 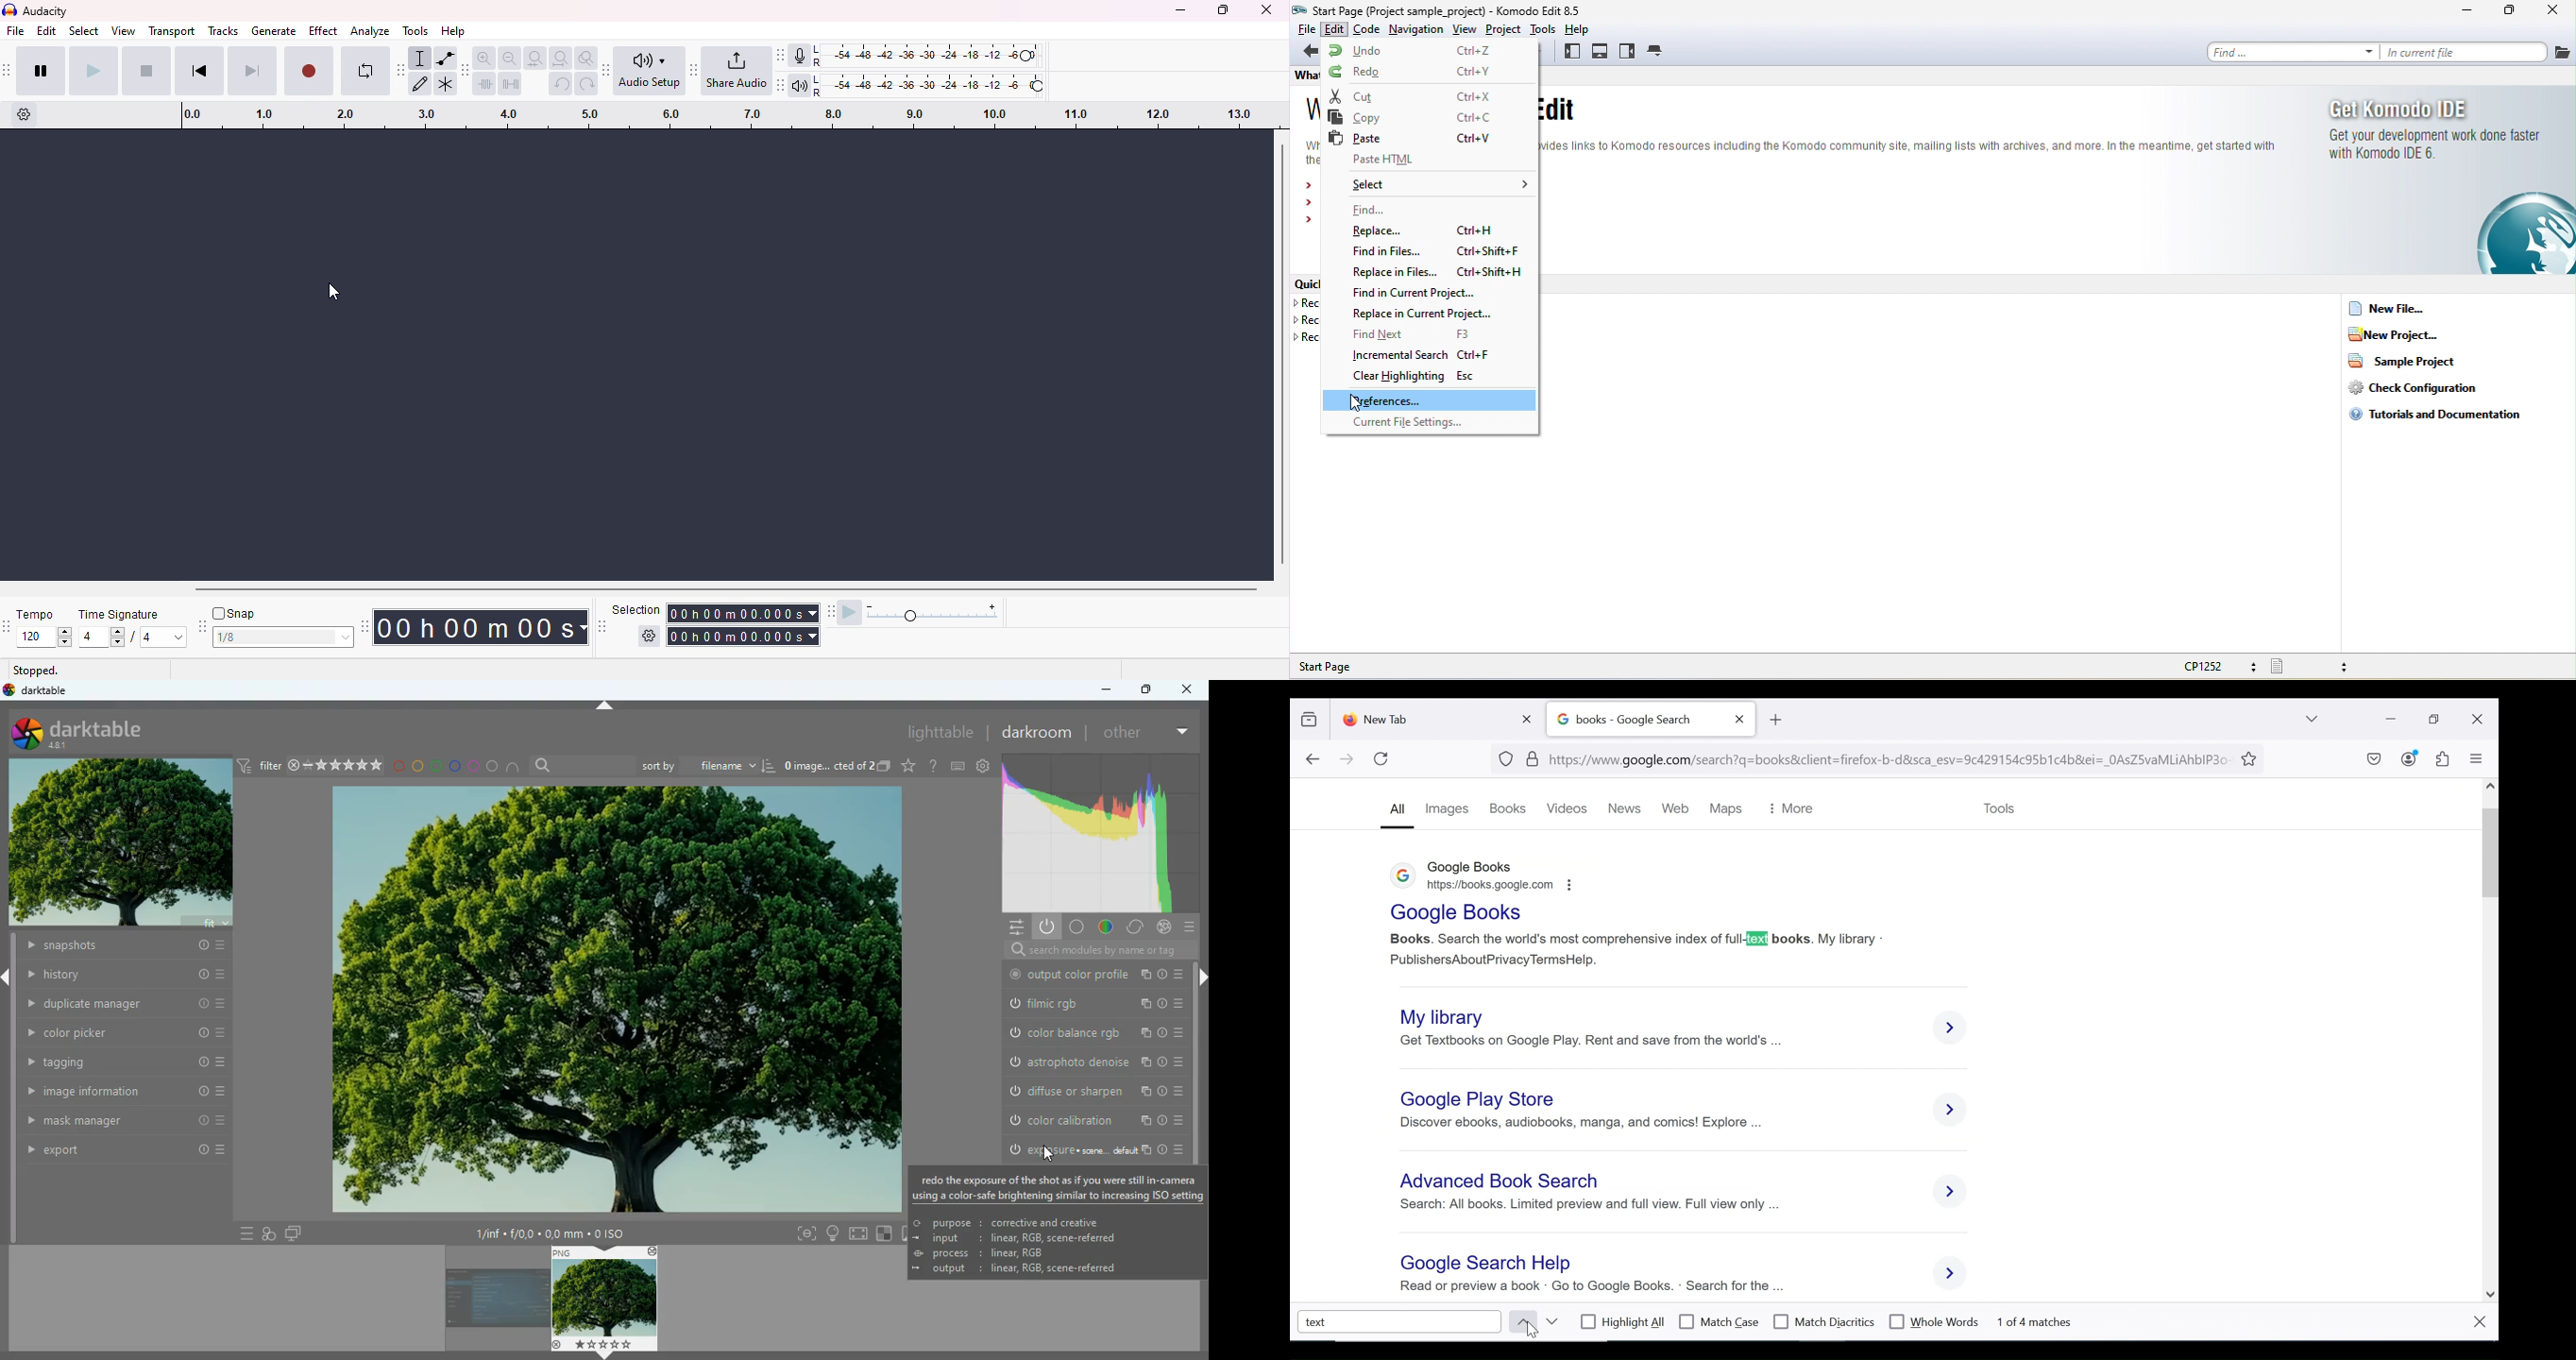 What do you see at coordinates (1775, 720) in the screenshot?
I see `new tB` at bounding box center [1775, 720].